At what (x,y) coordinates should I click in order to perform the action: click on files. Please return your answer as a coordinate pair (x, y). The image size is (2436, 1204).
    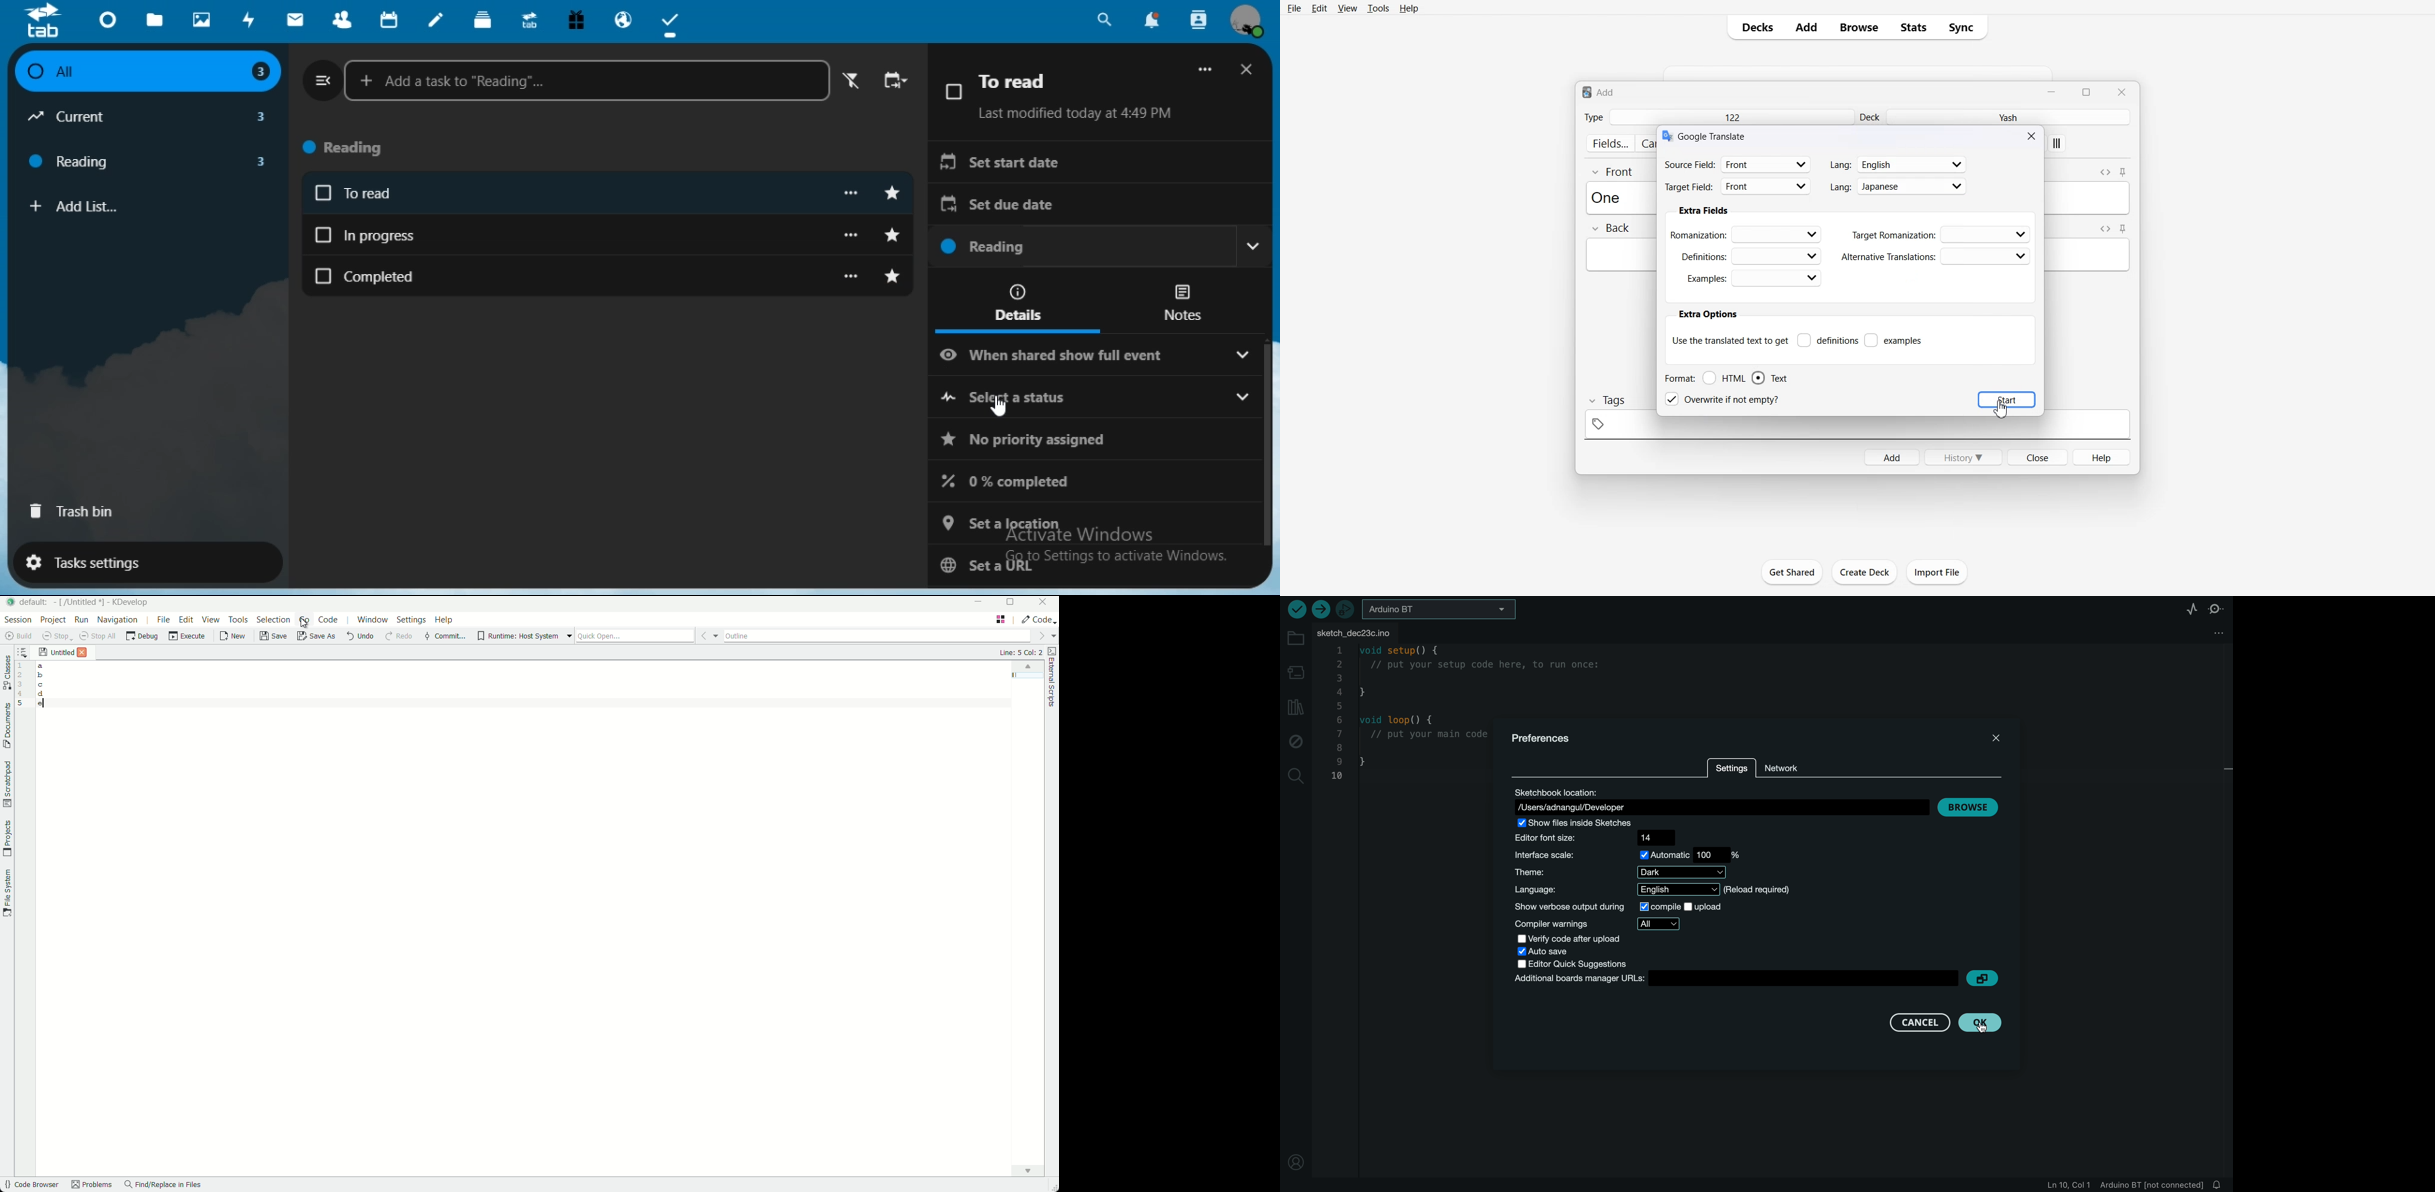
    Looking at the image, I should click on (156, 21).